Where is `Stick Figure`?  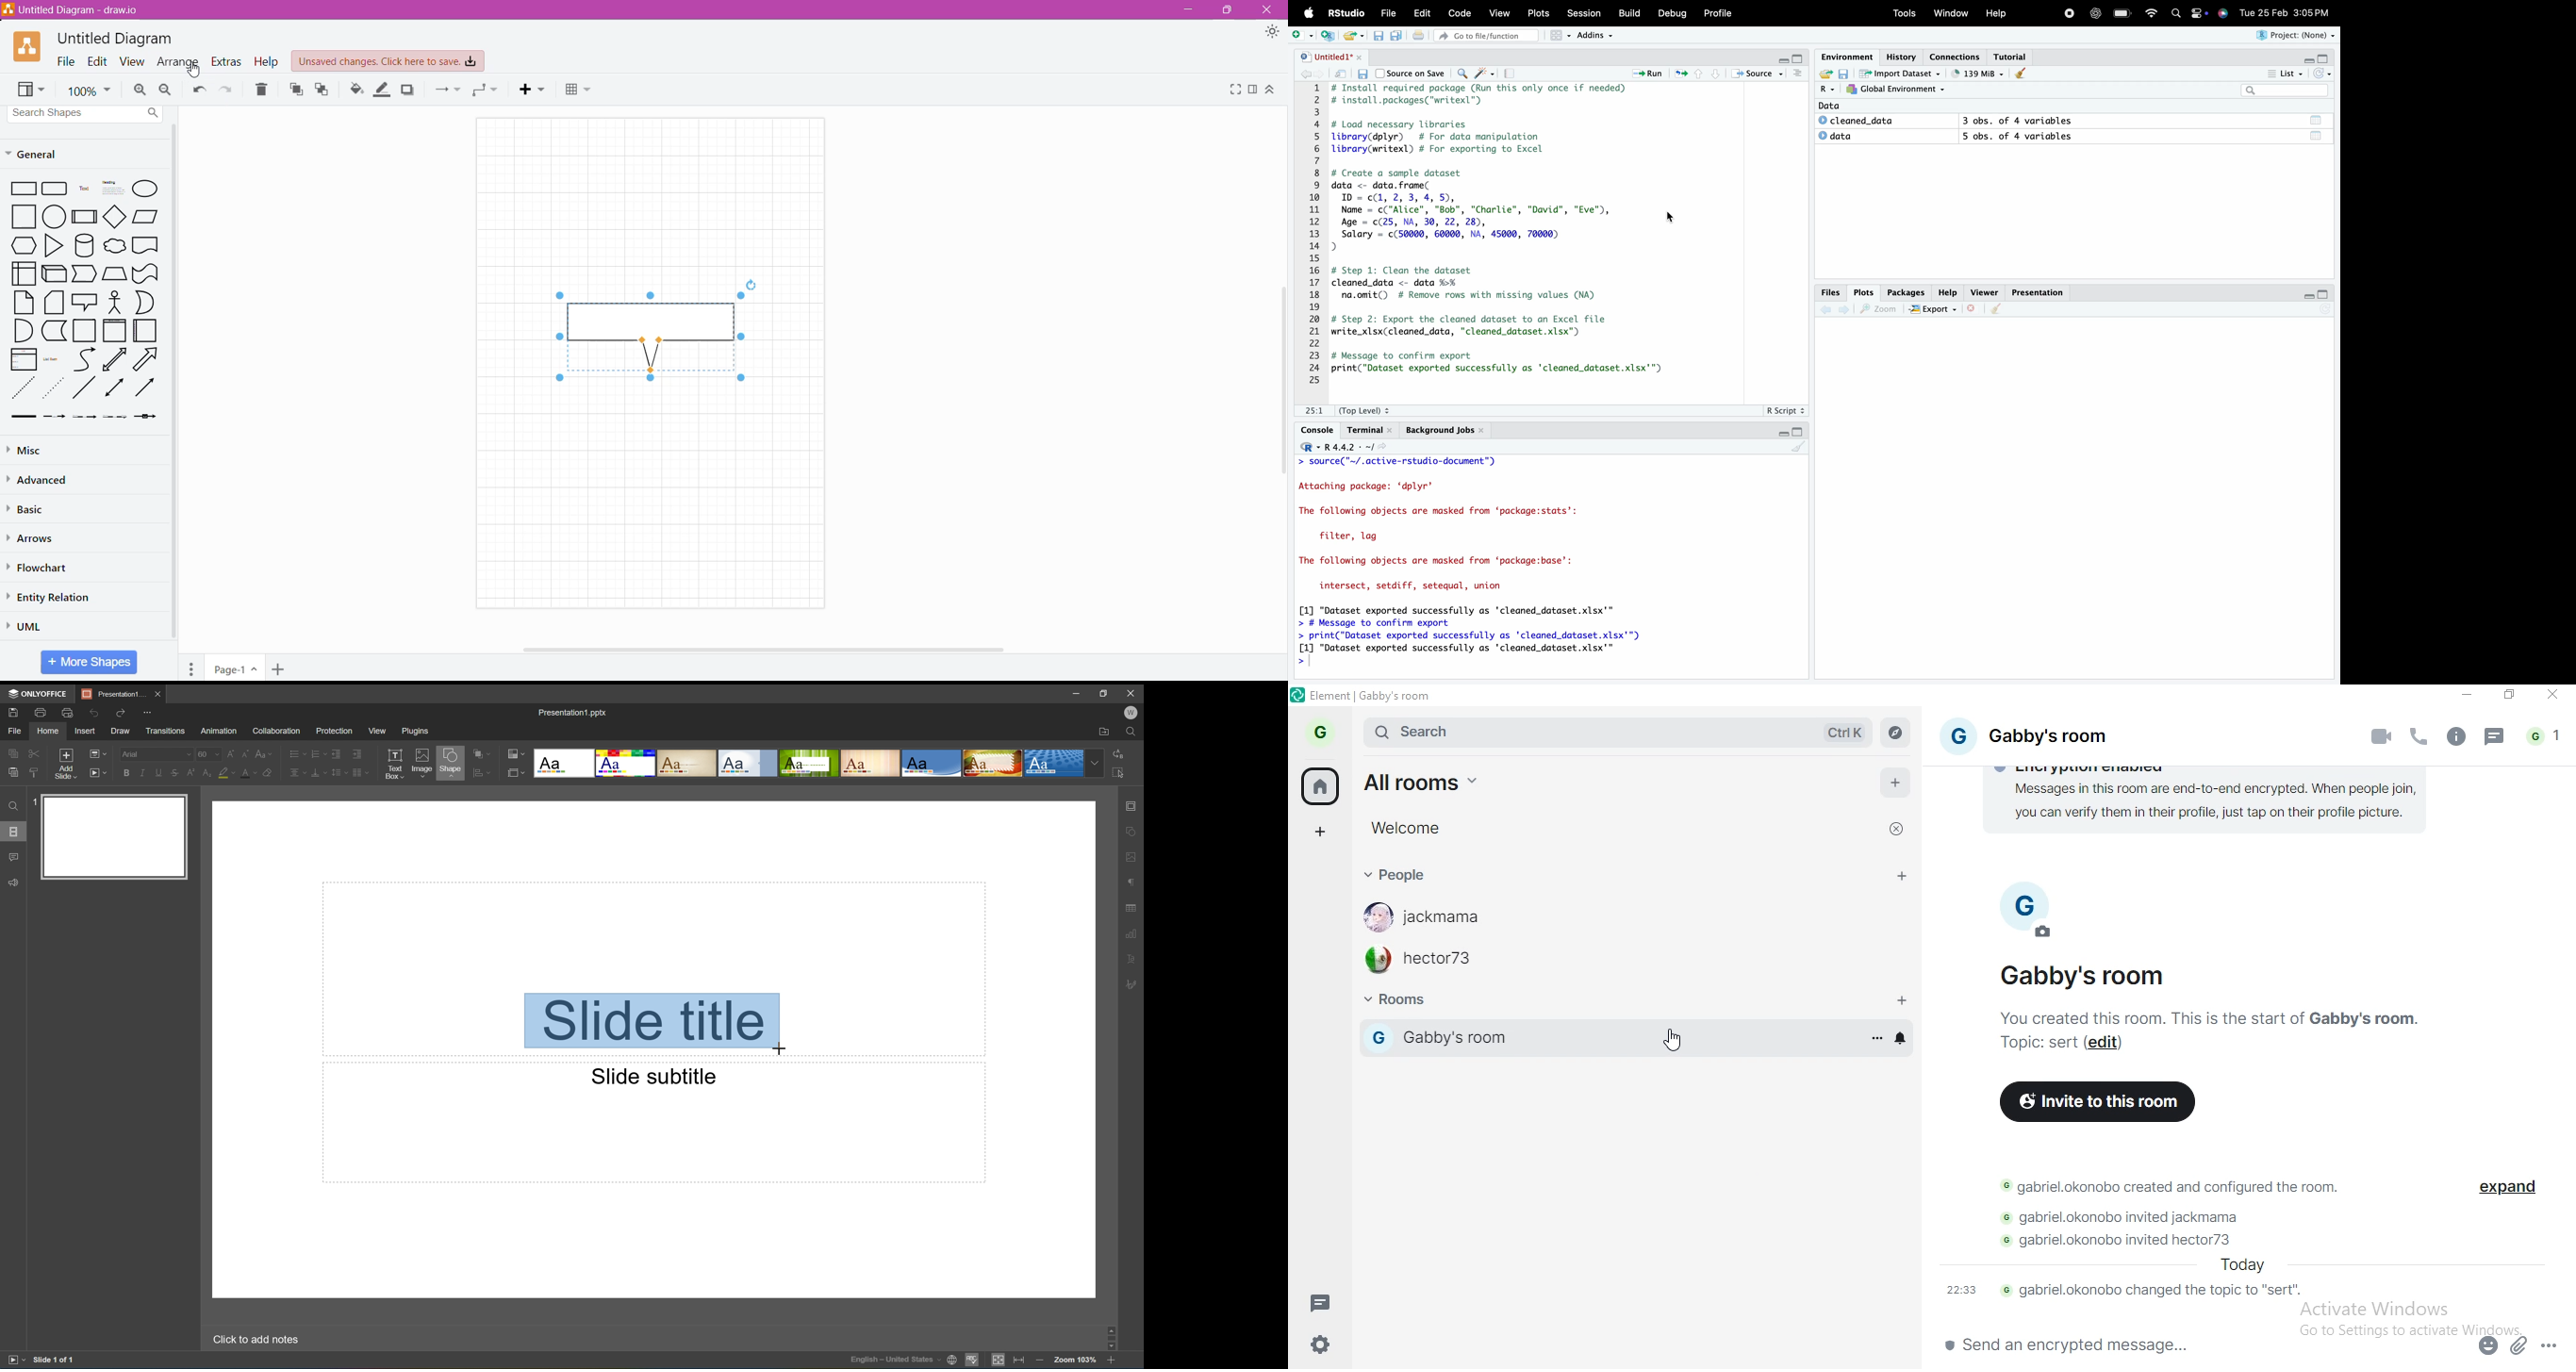 Stick Figure is located at coordinates (115, 302).